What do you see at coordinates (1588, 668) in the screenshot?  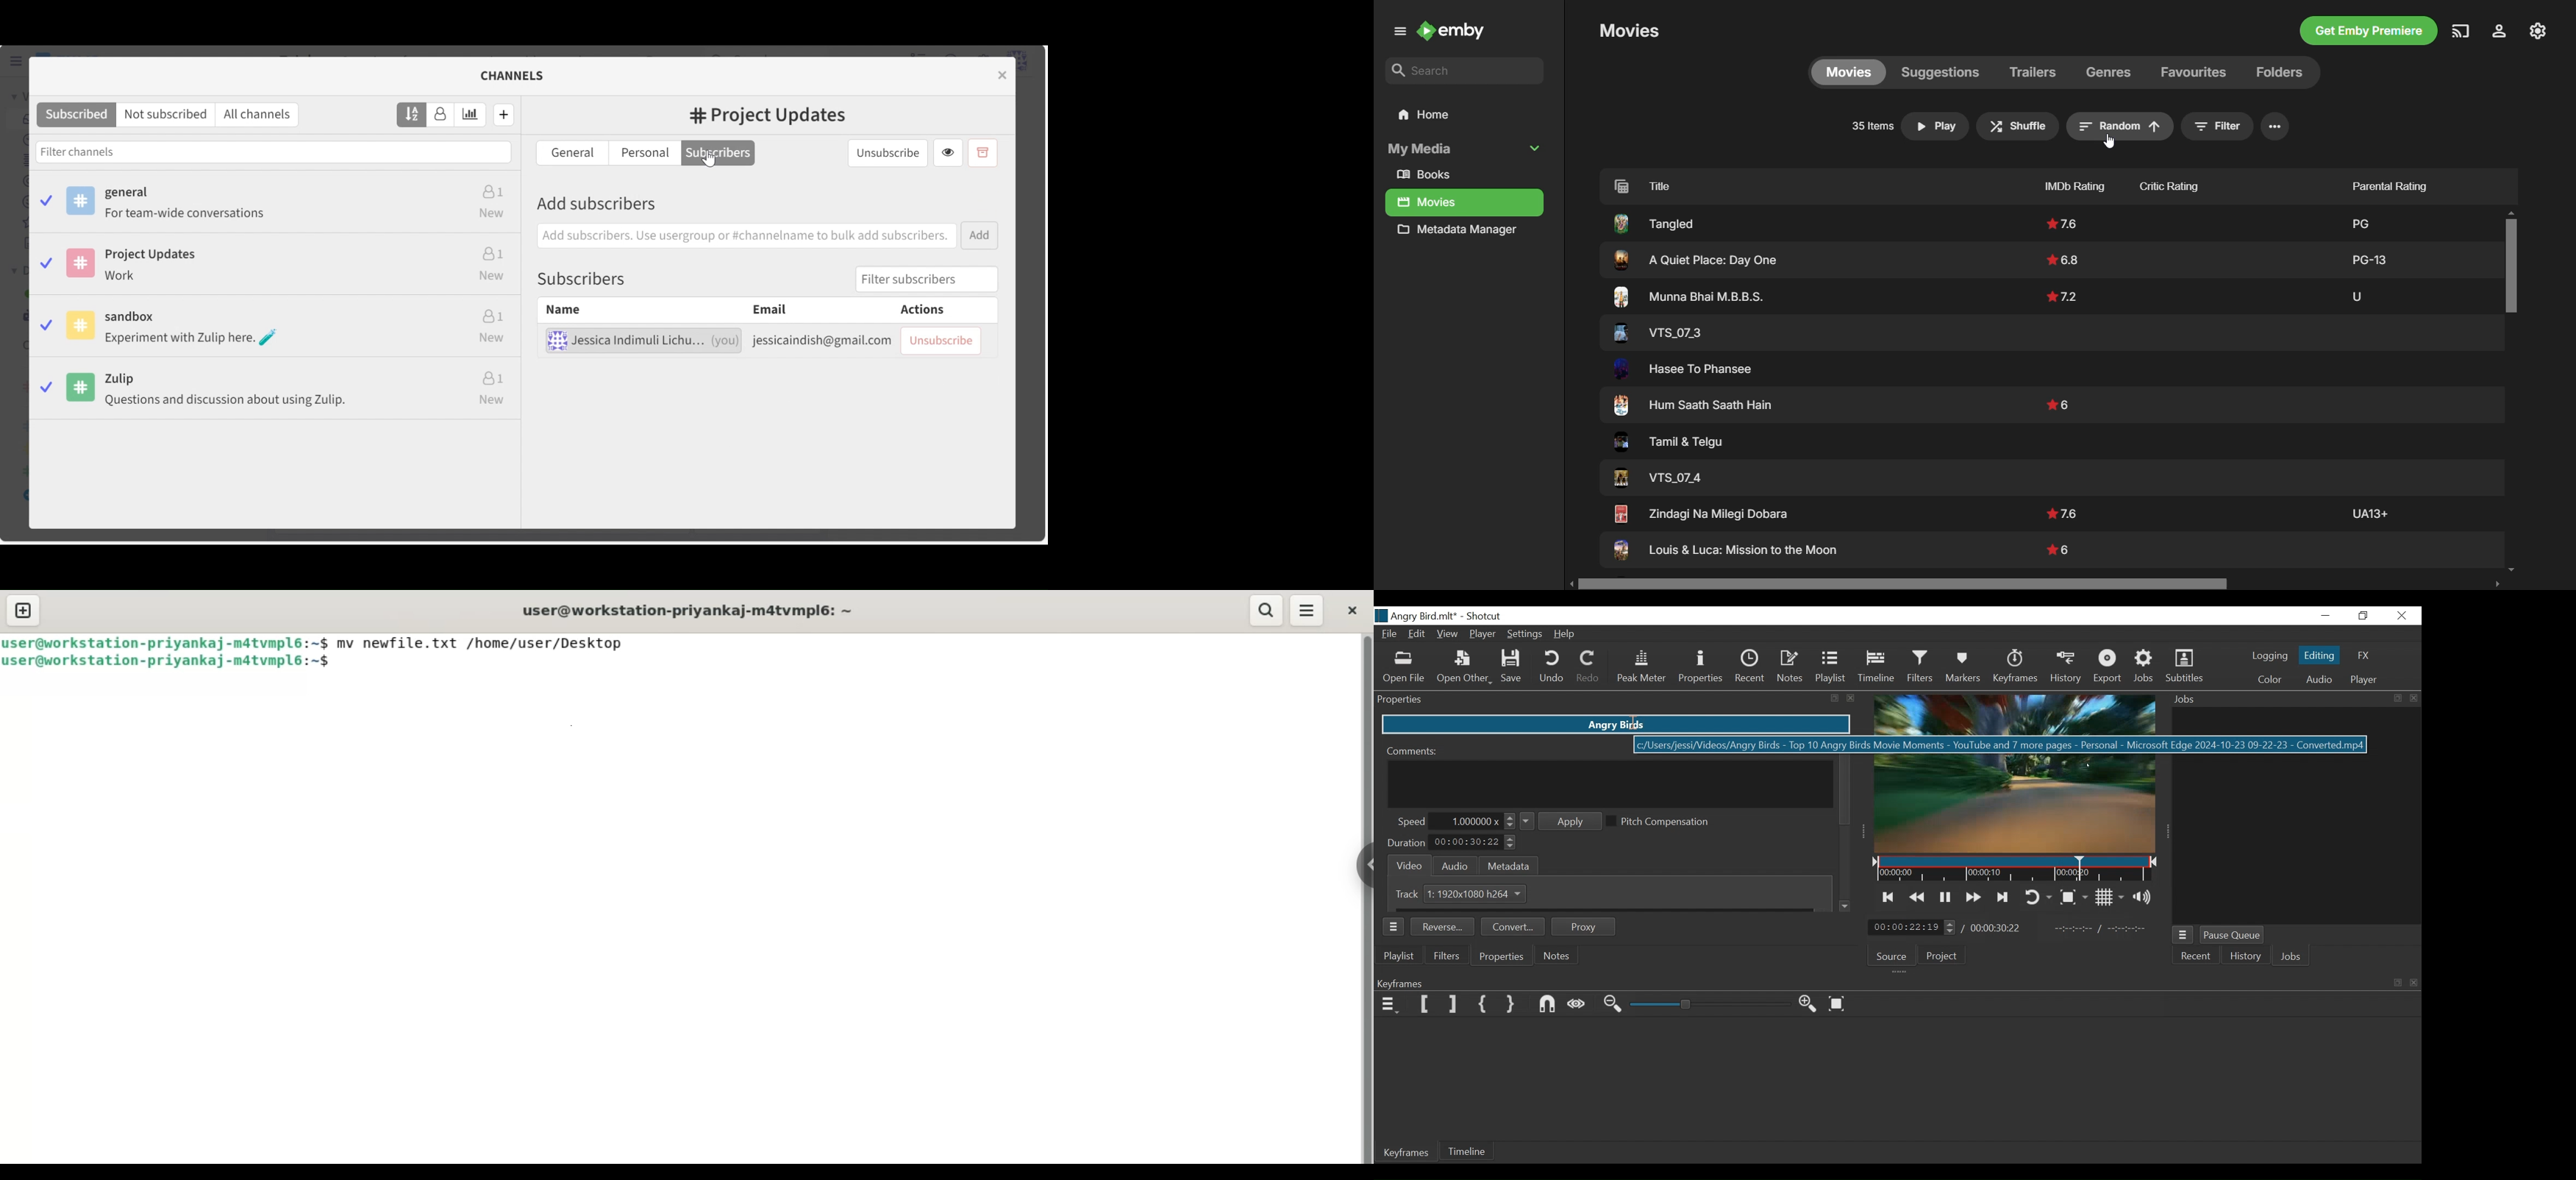 I see `Redo` at bounding box center [1588, 668].